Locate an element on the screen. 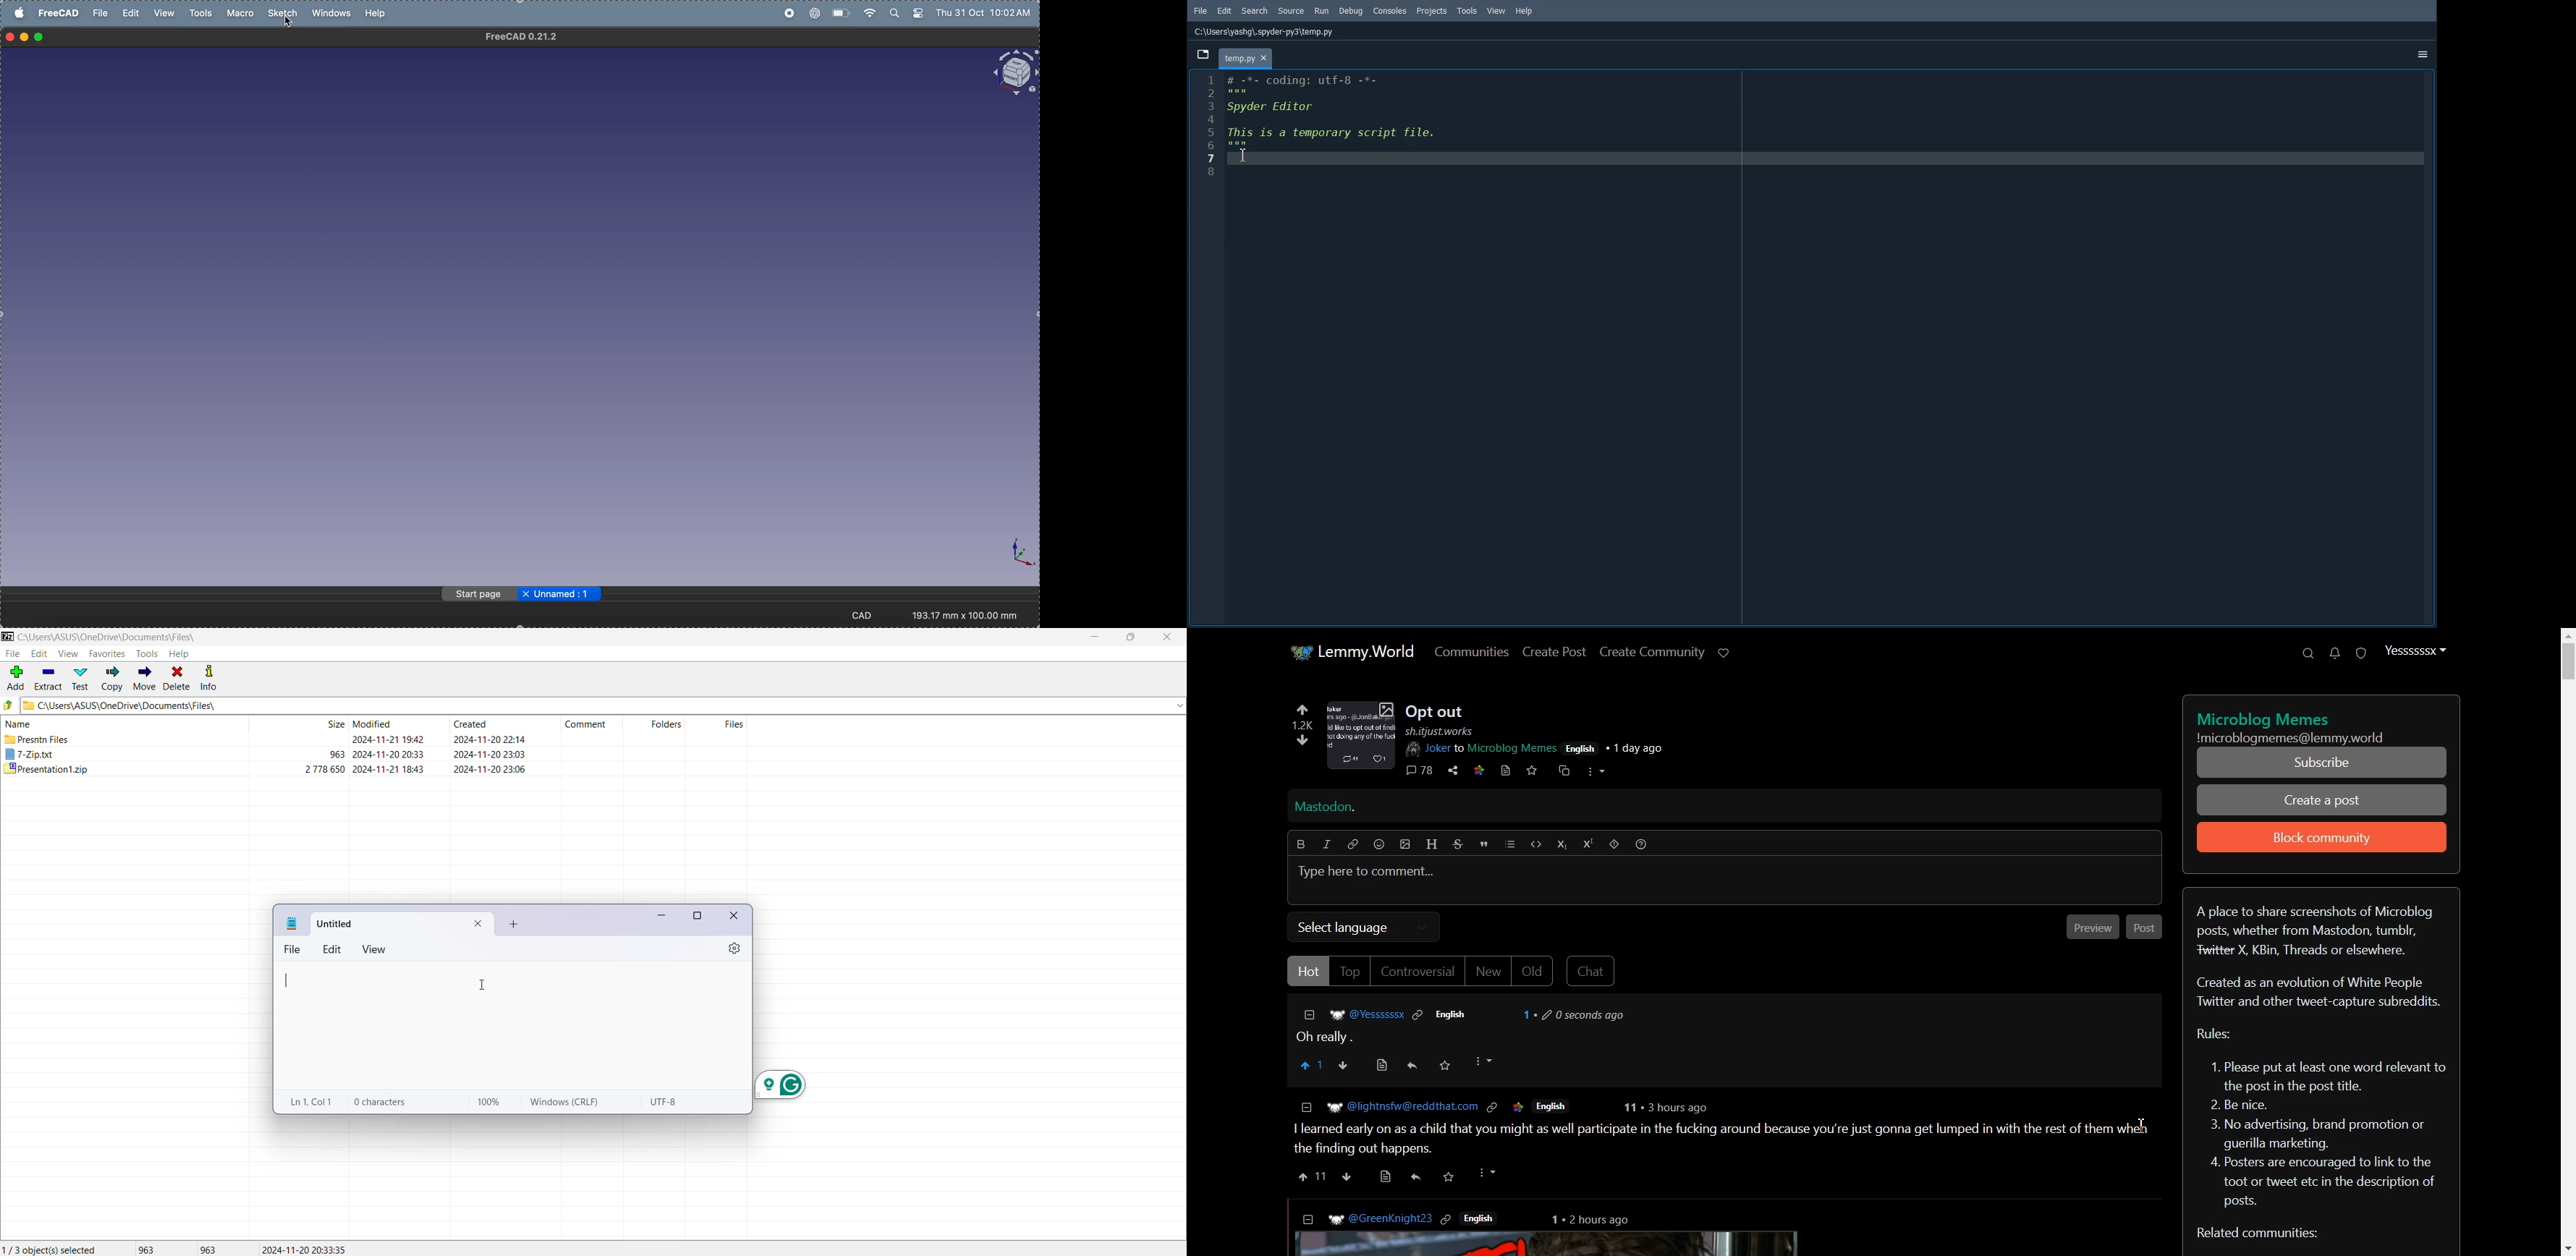  Close is located at coordinates (1170, 637).